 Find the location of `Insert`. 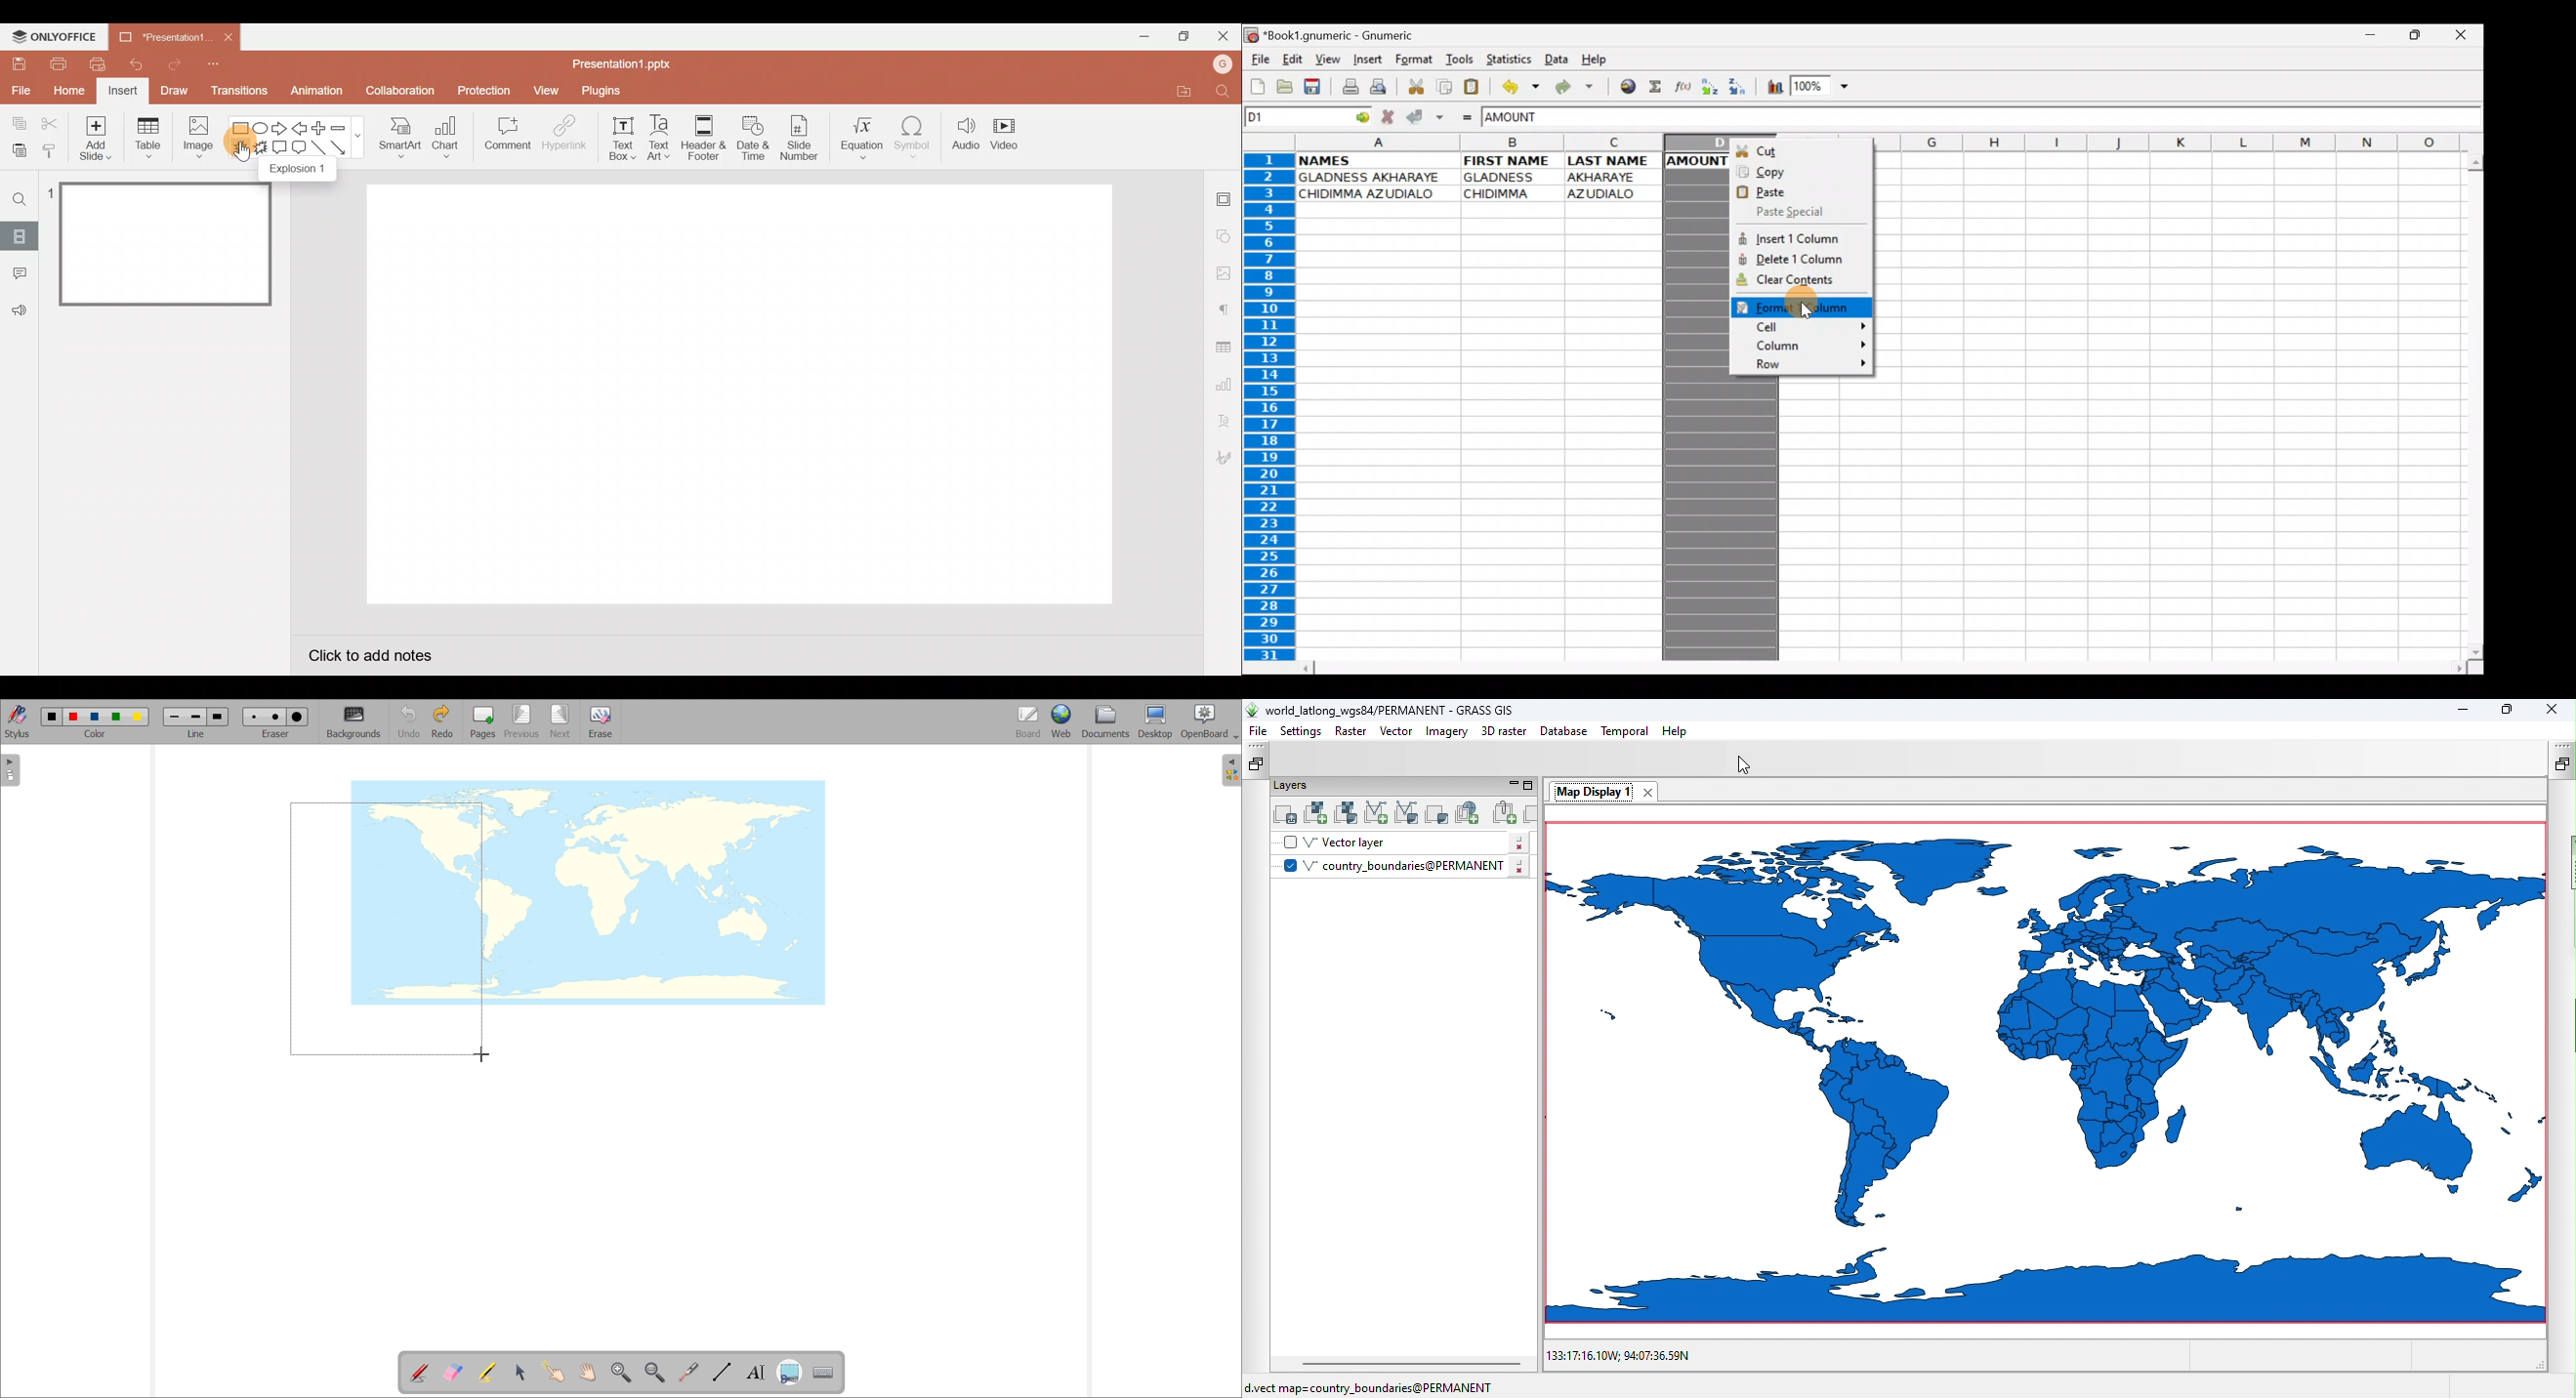

Insert is located at coordinates (124, 91).